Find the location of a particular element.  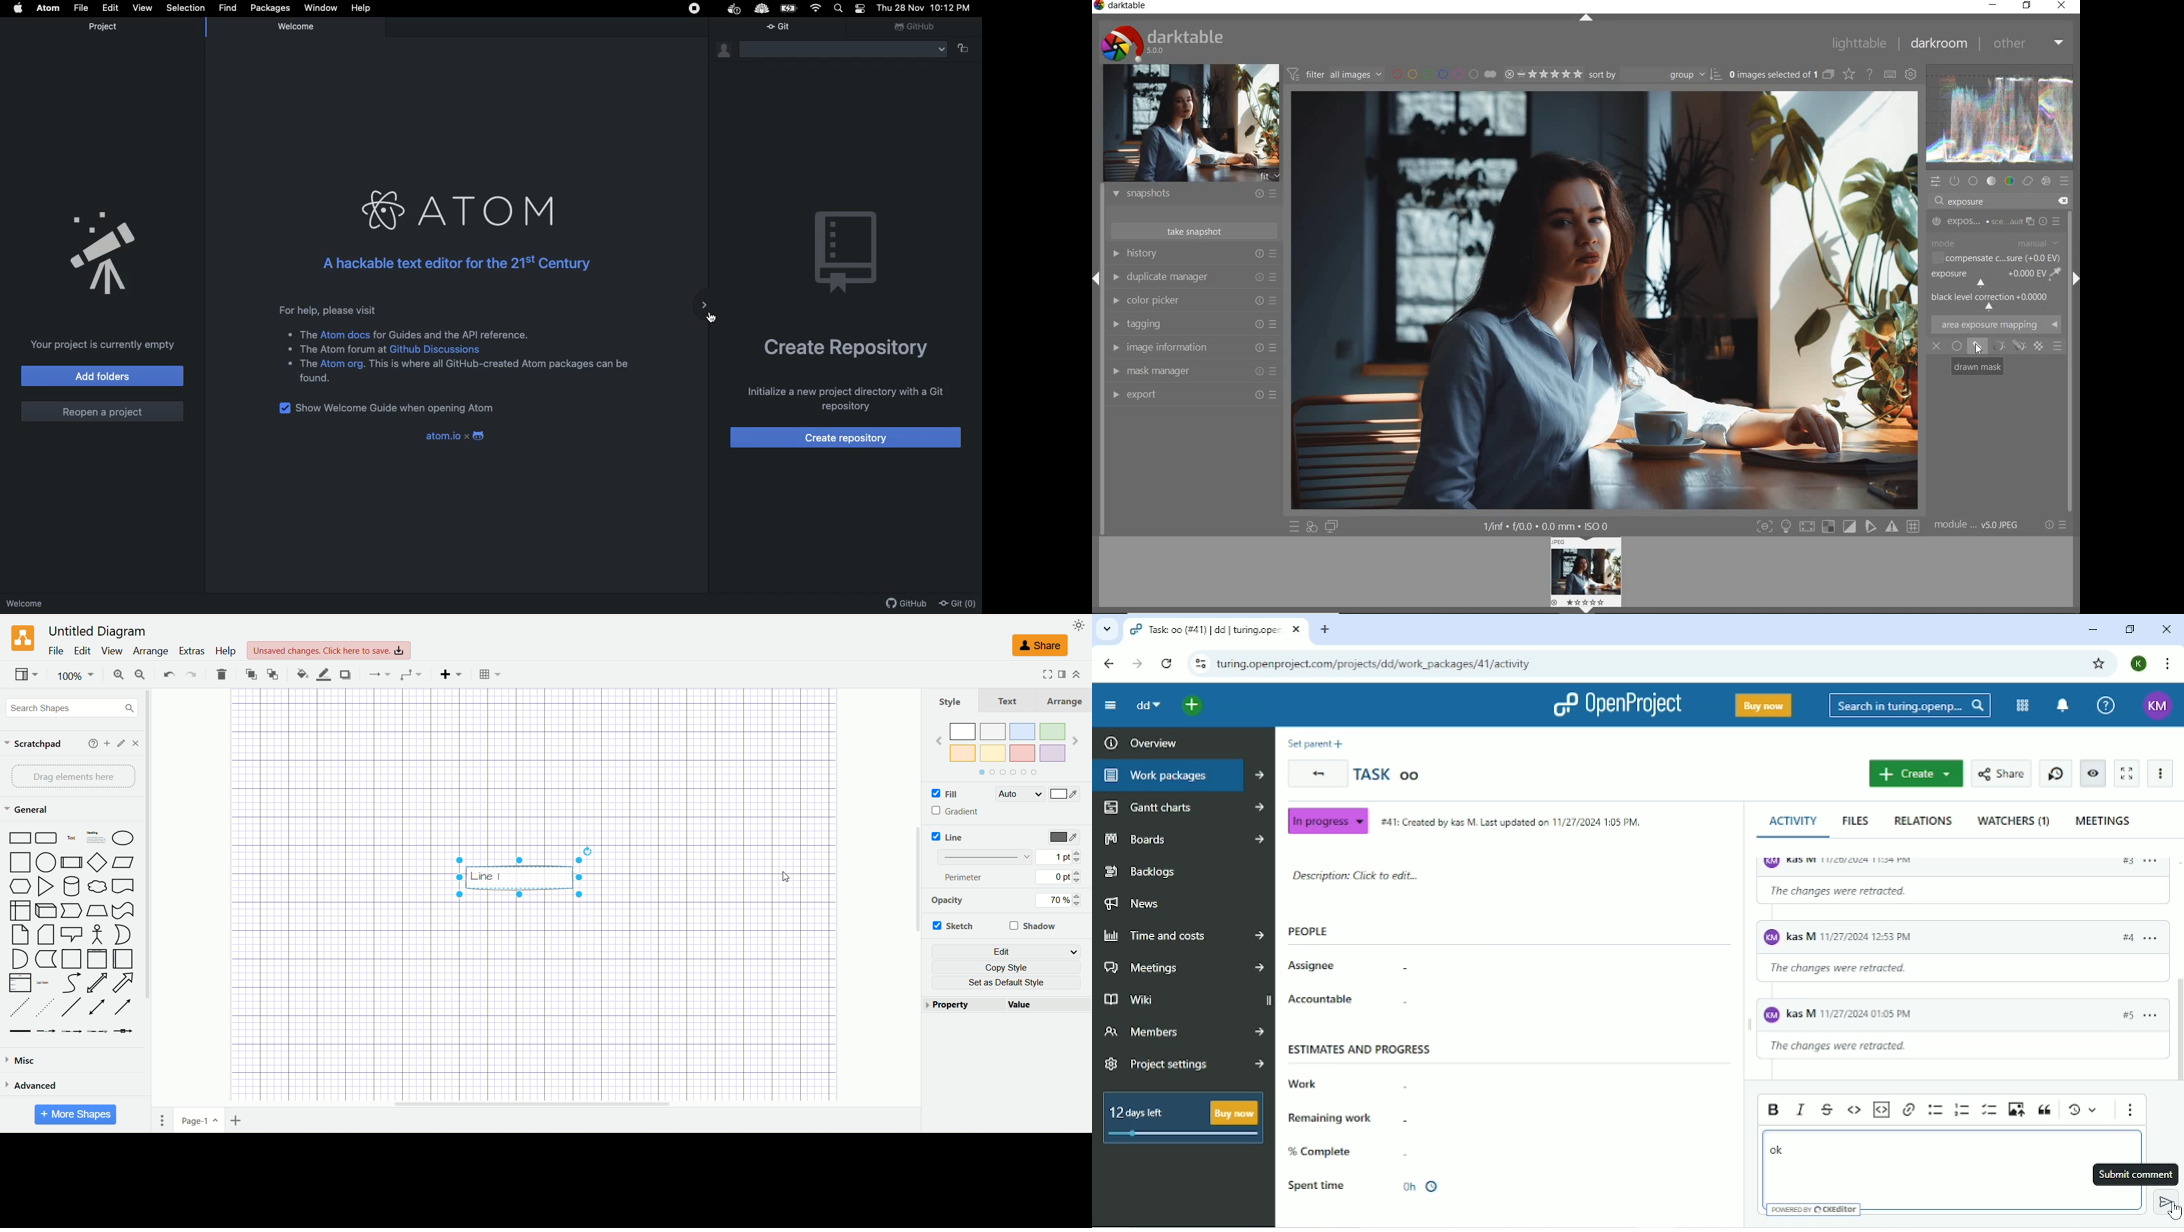

Parallelogram is located at coordinates (123, 863).